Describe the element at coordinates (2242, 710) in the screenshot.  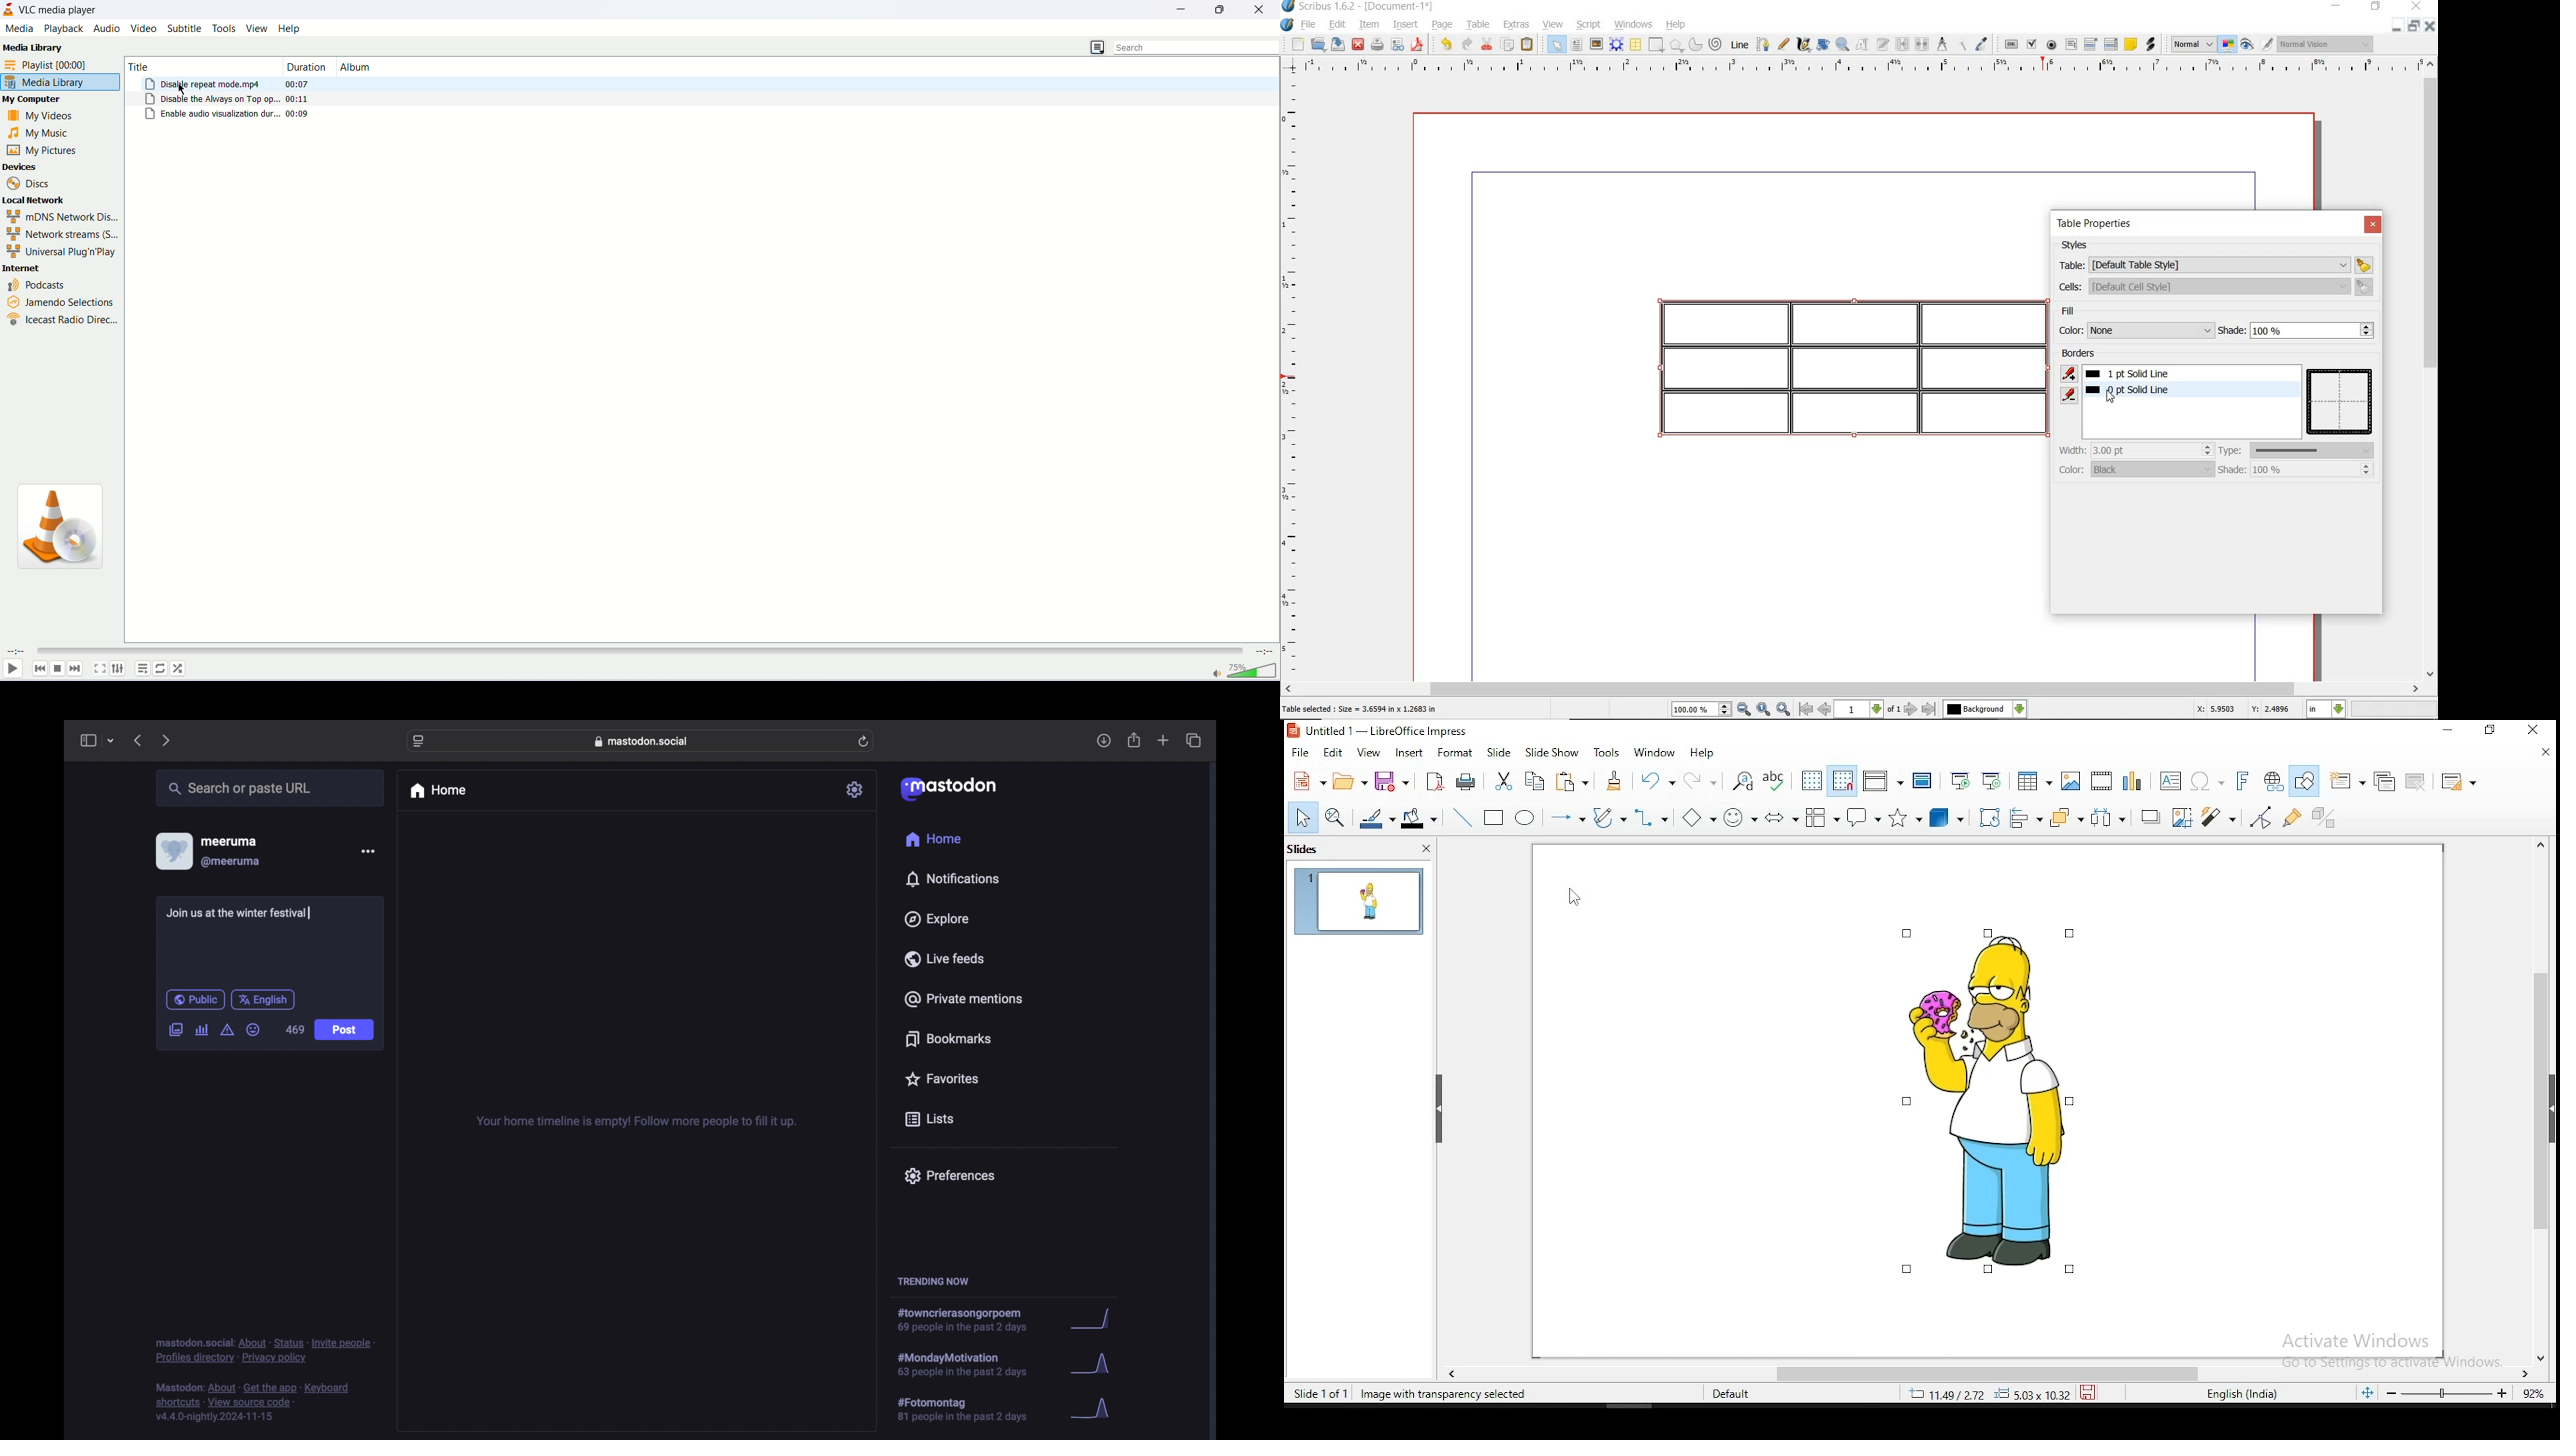
I see `X: 5.9503 Y: 2.4896` at that location.